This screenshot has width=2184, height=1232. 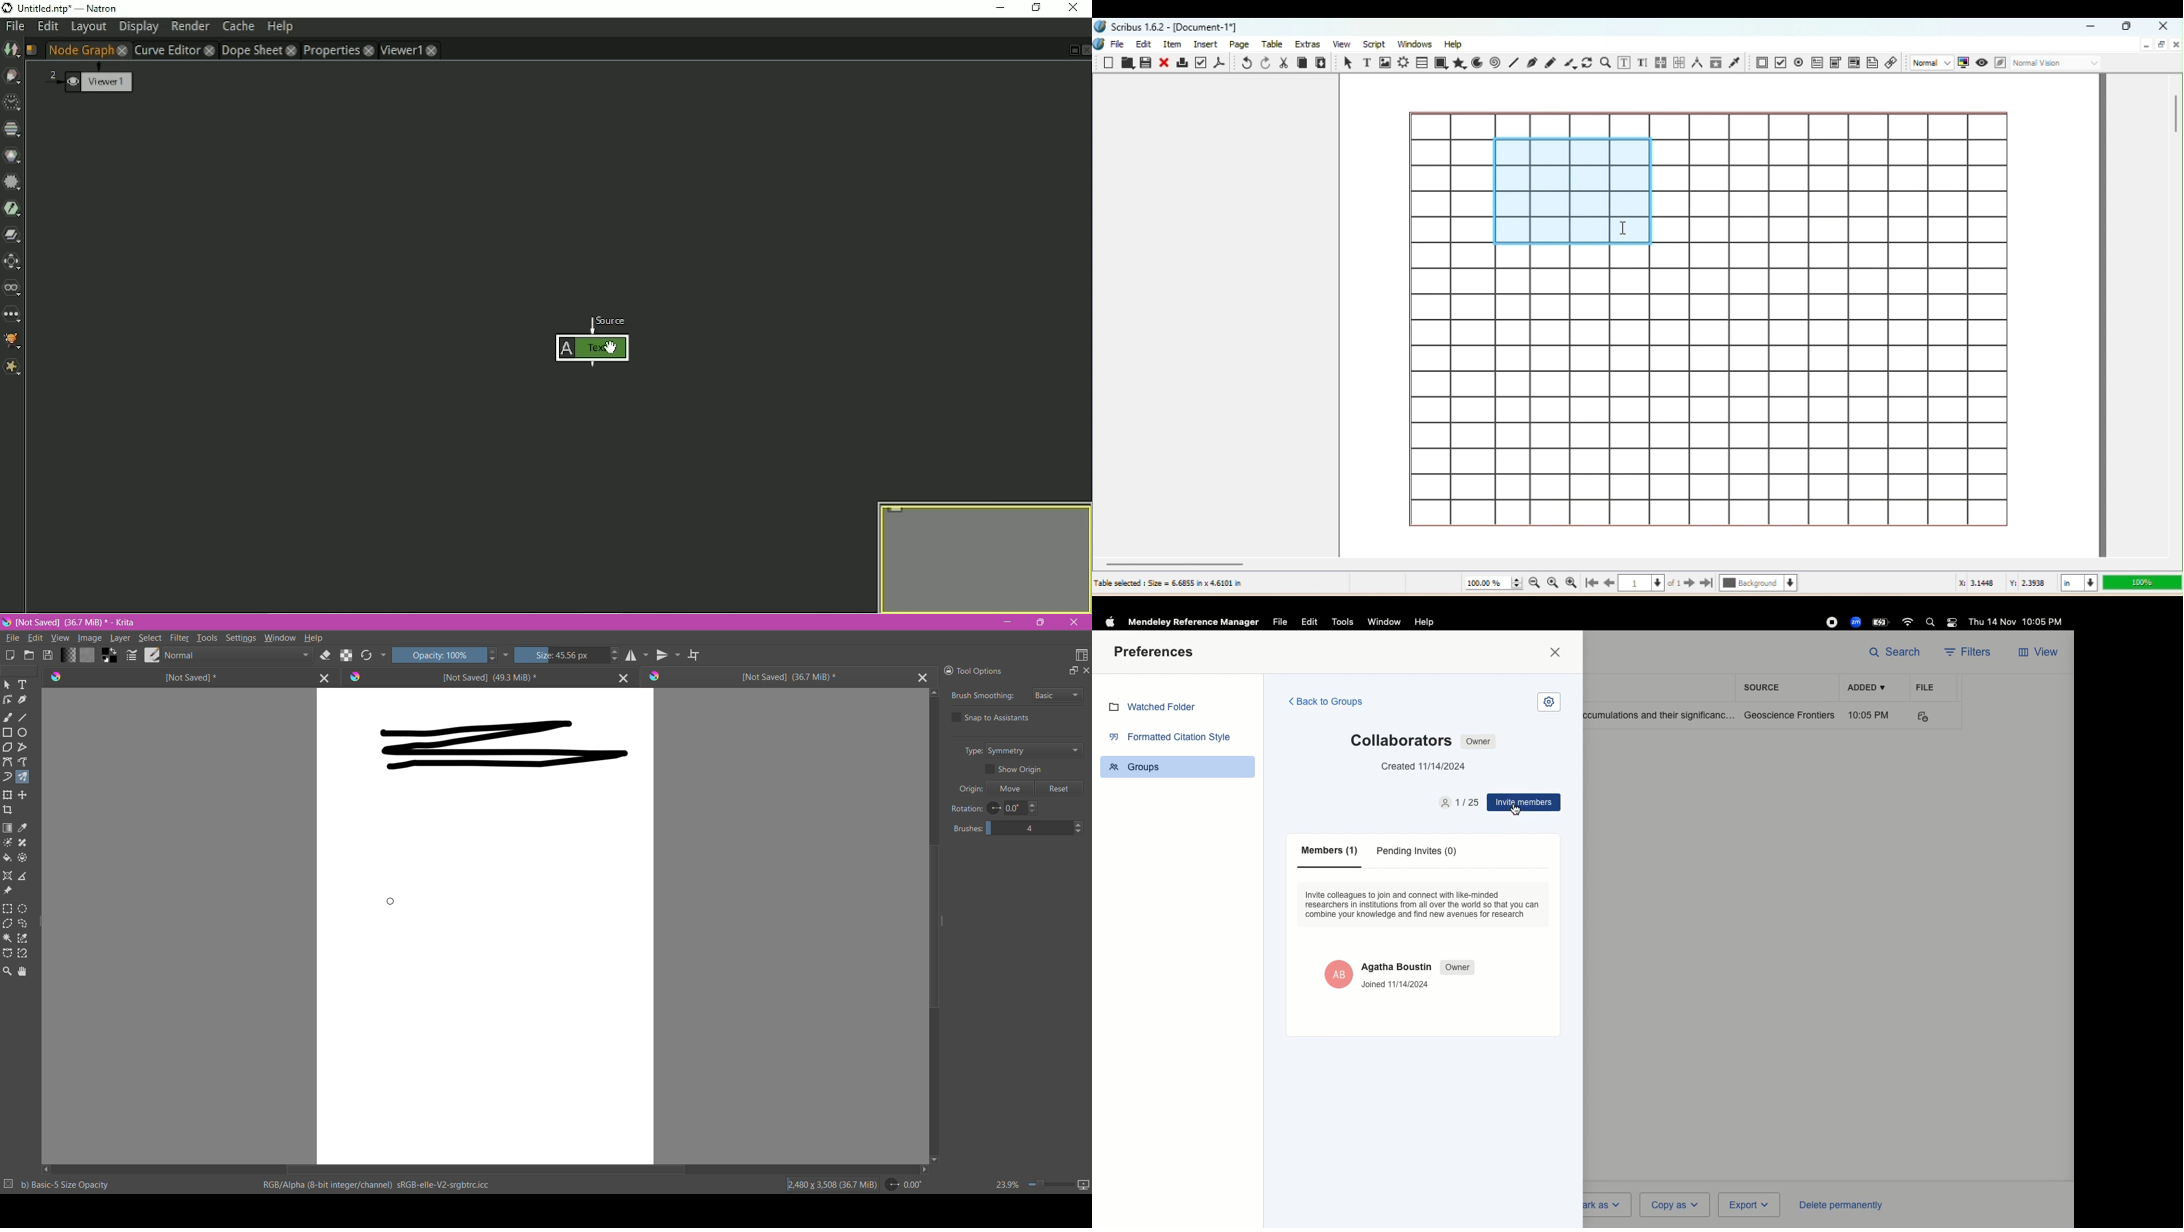 I want to click on Save, so click(x=48, y=656).